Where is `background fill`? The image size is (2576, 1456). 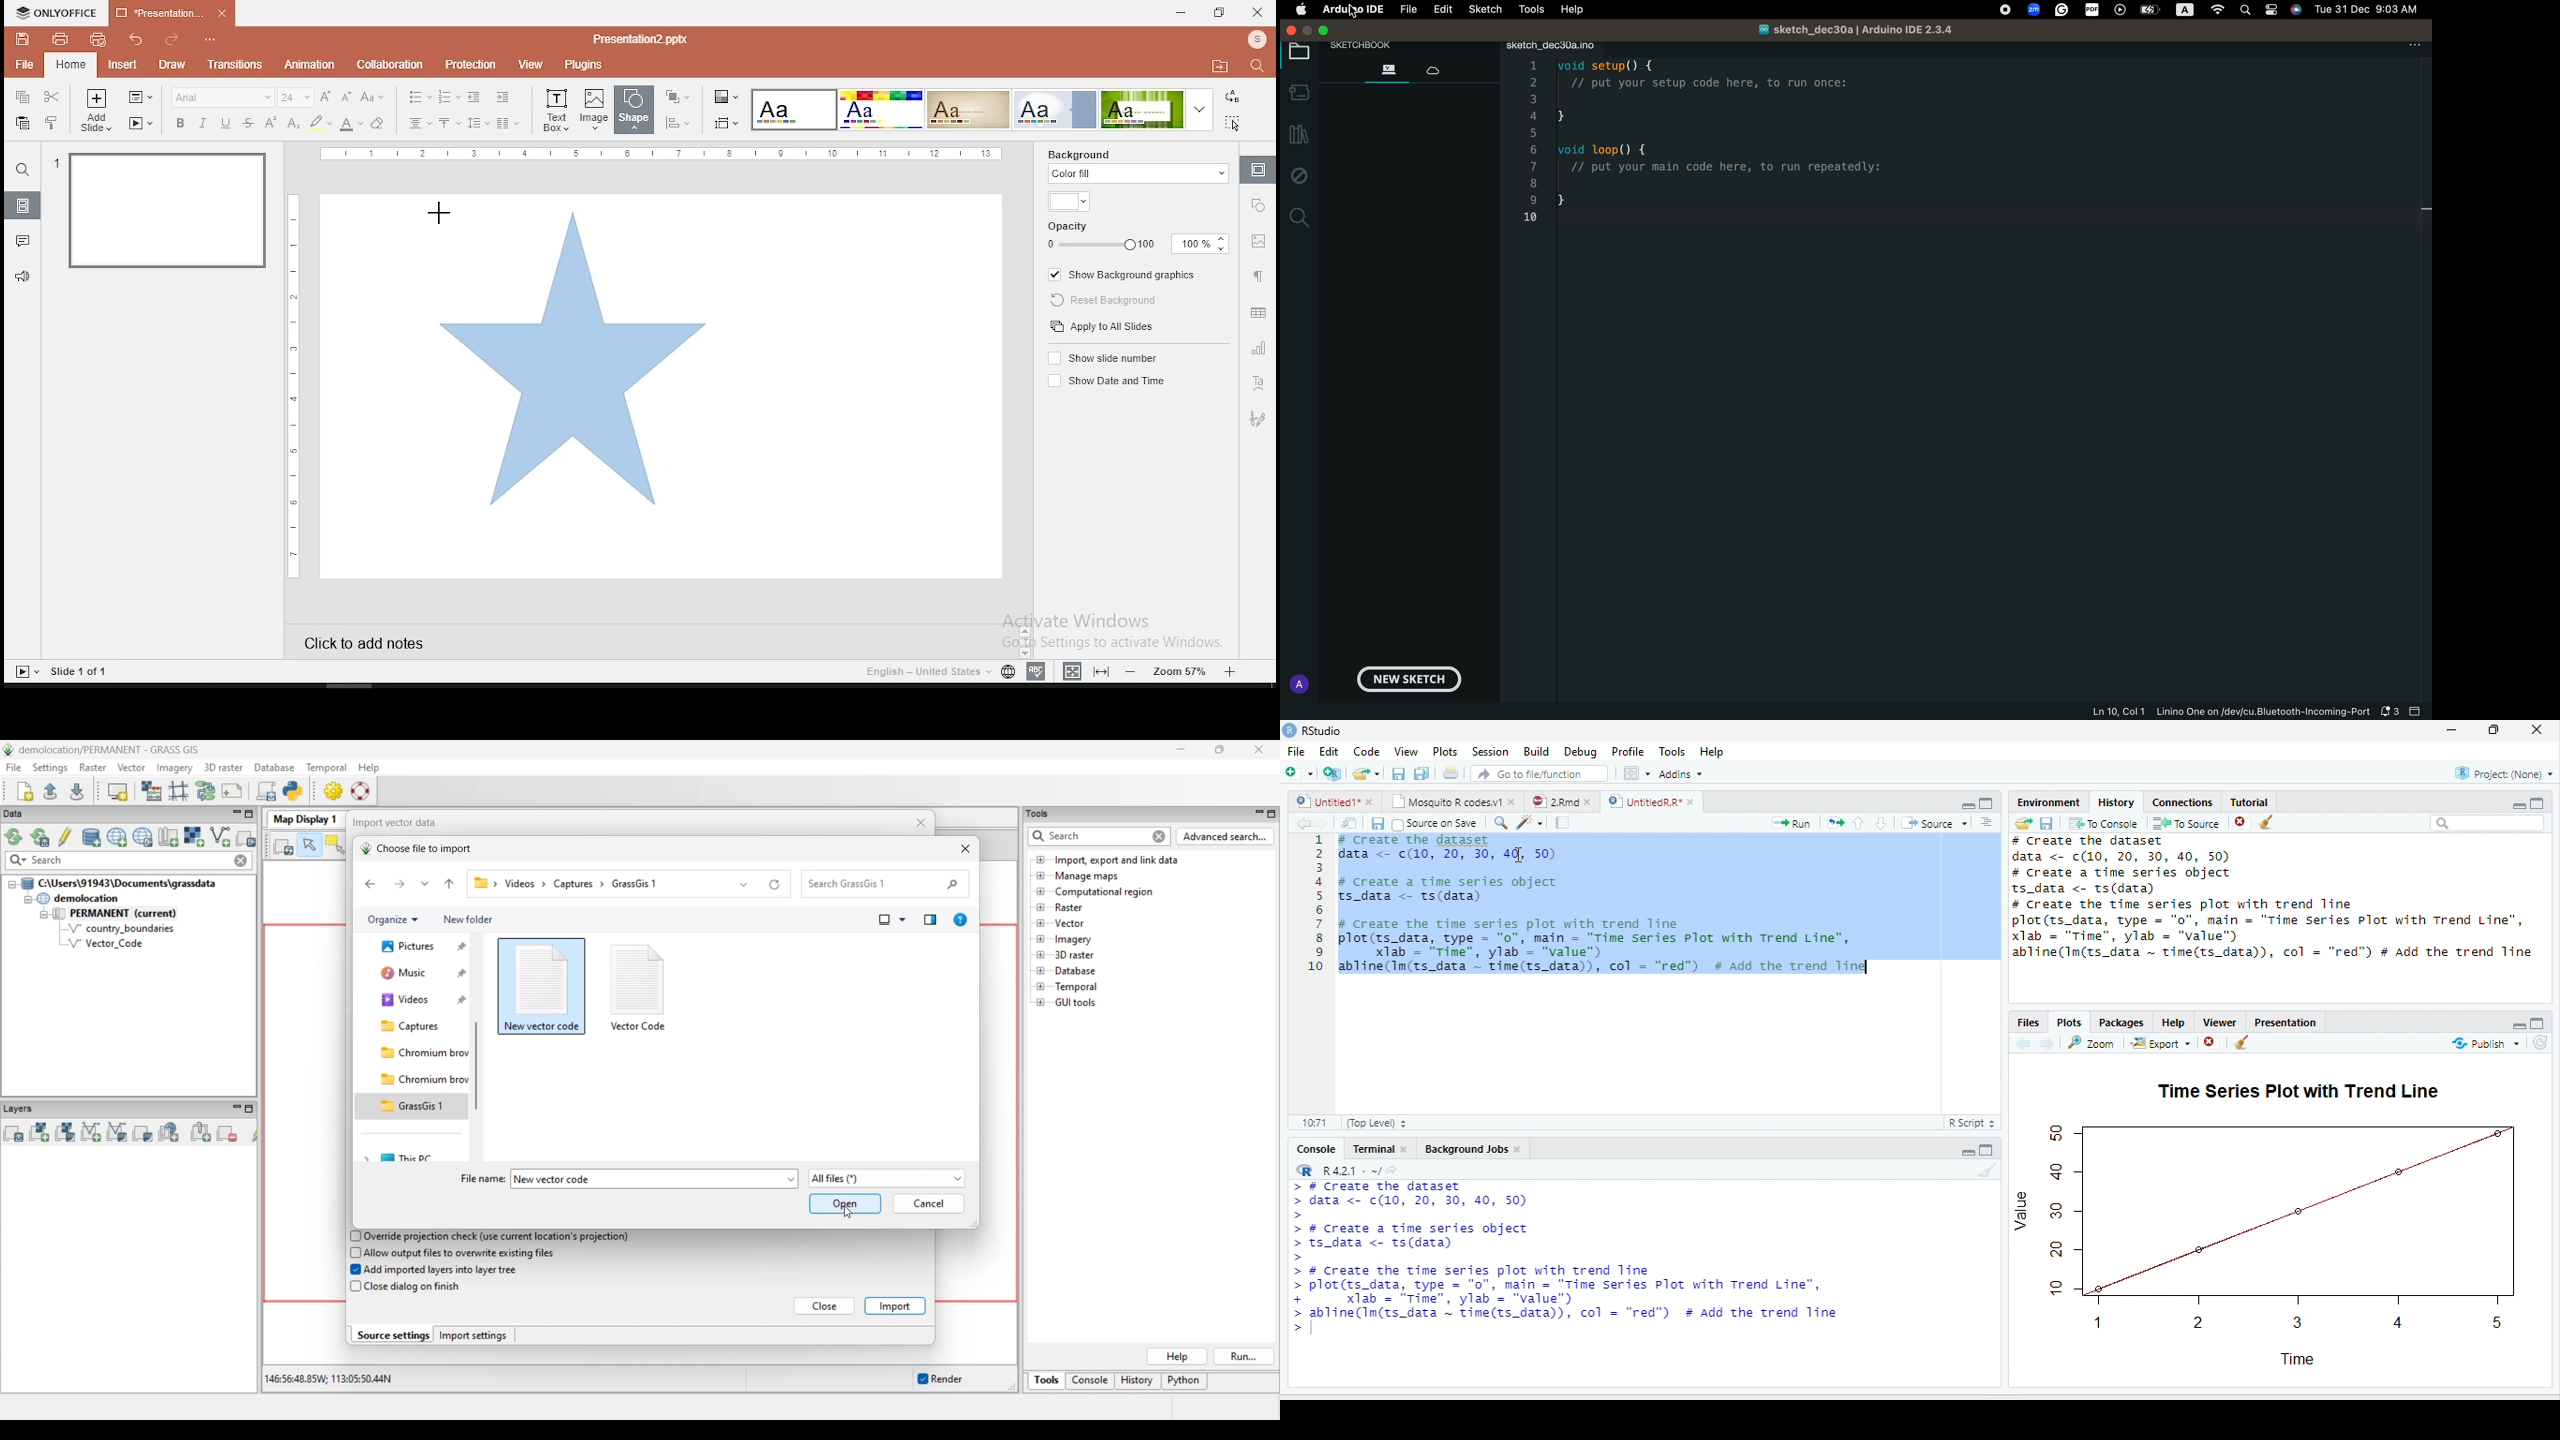 background fill is located at coordinates (1139, 168).